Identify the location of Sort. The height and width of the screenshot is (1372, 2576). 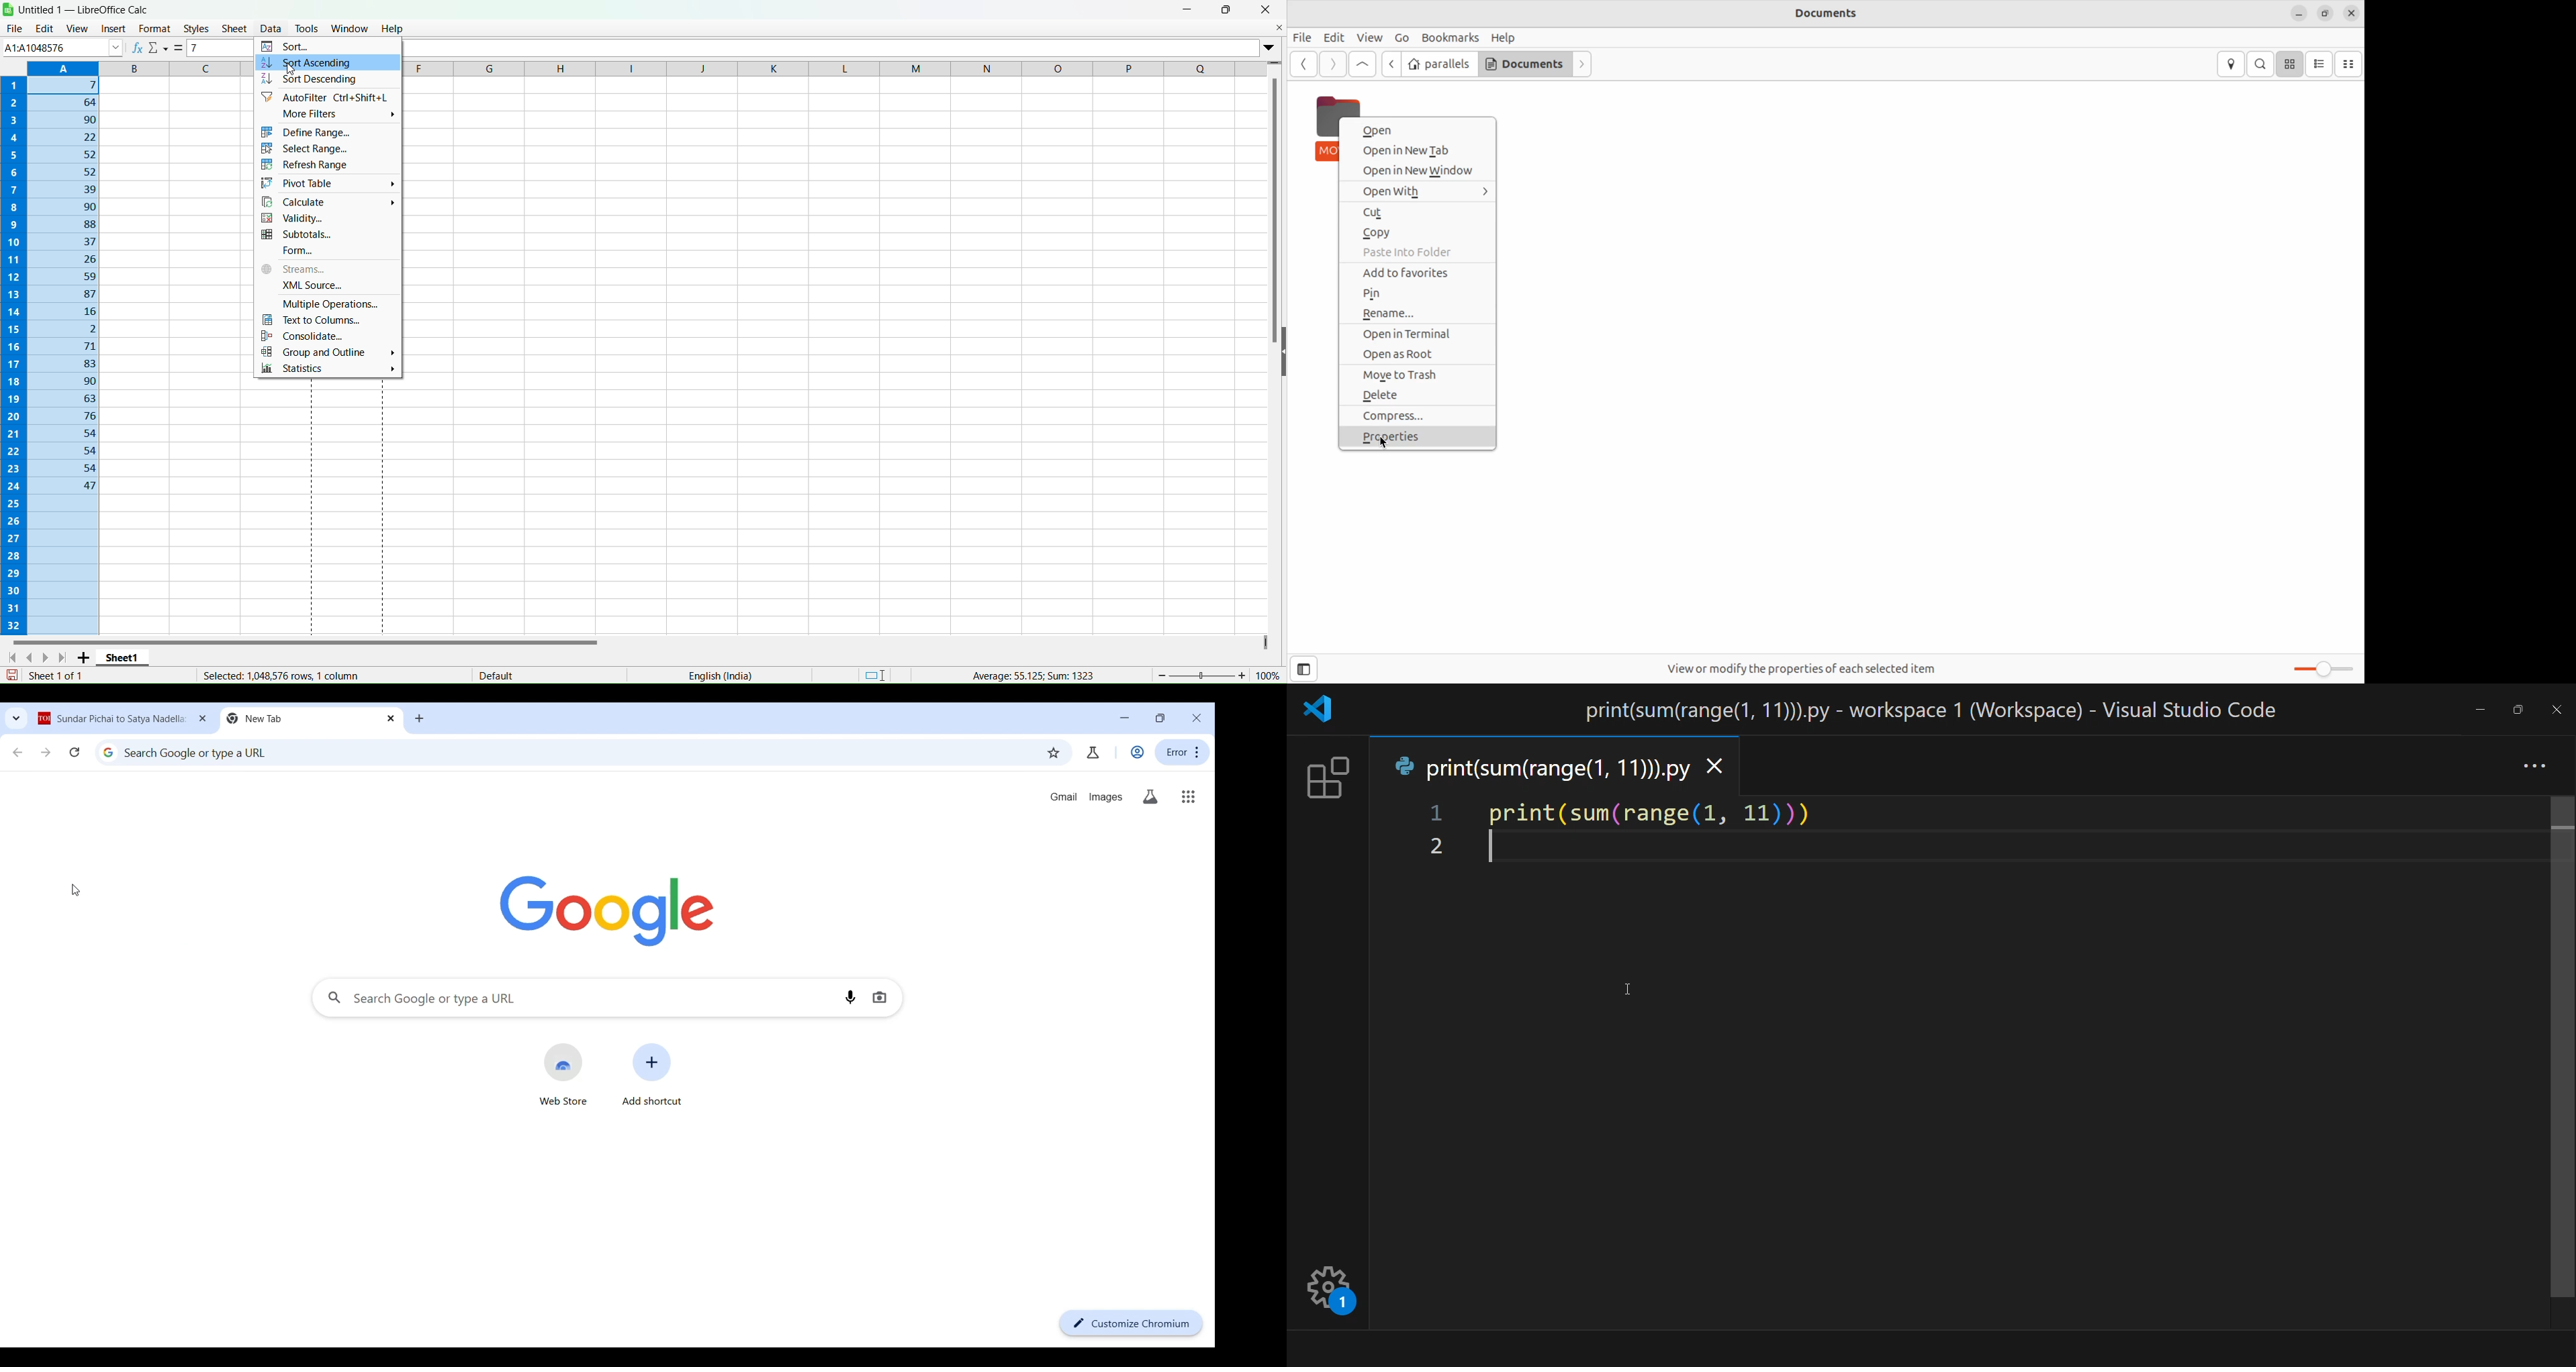
(290, 46).